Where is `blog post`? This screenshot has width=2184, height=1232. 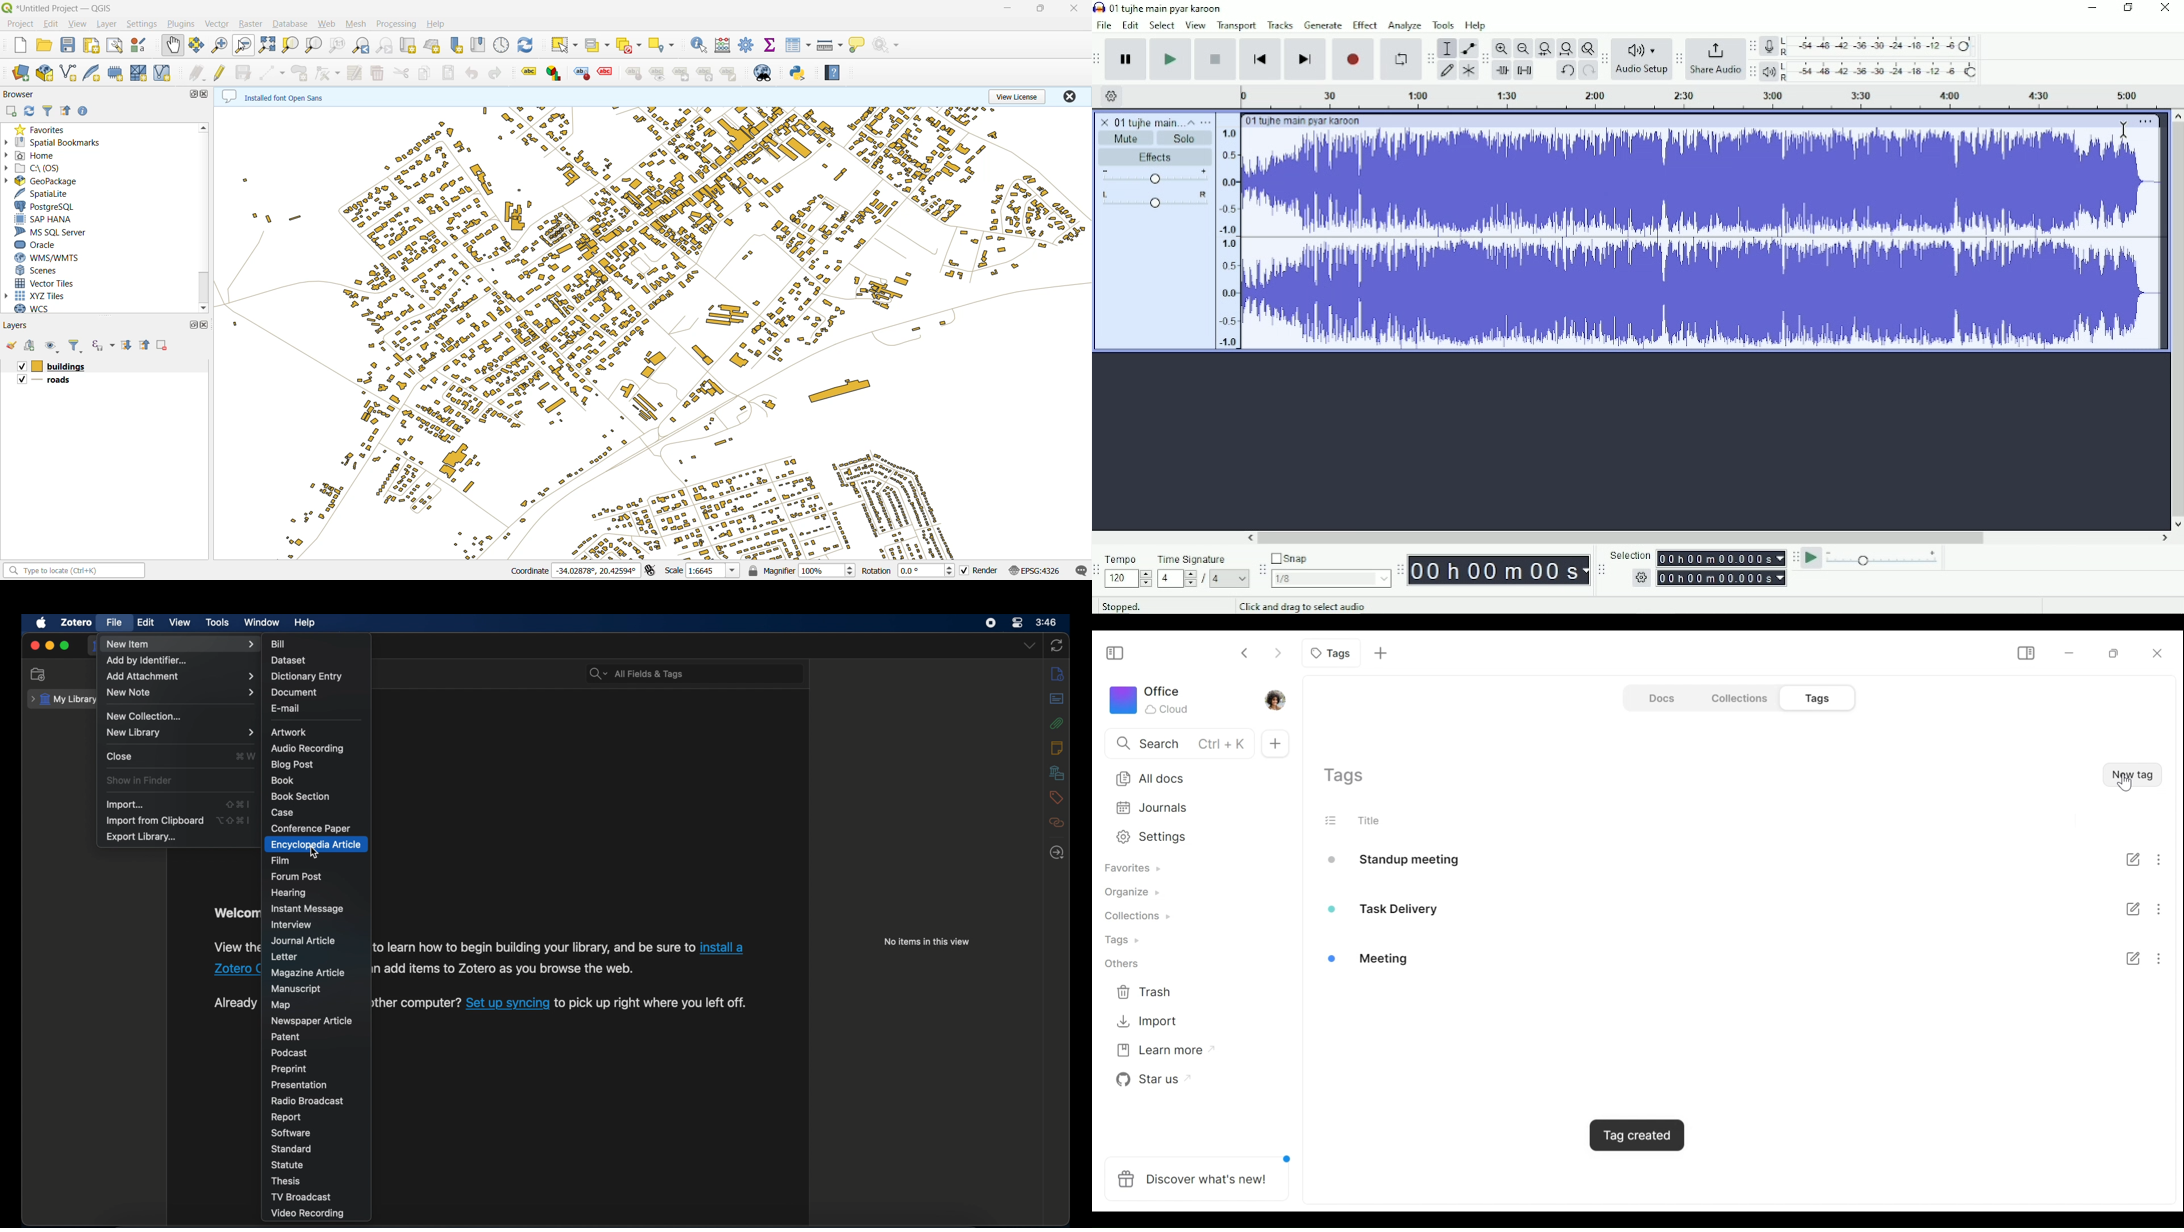 blog post is located at coordinates (293, 765).